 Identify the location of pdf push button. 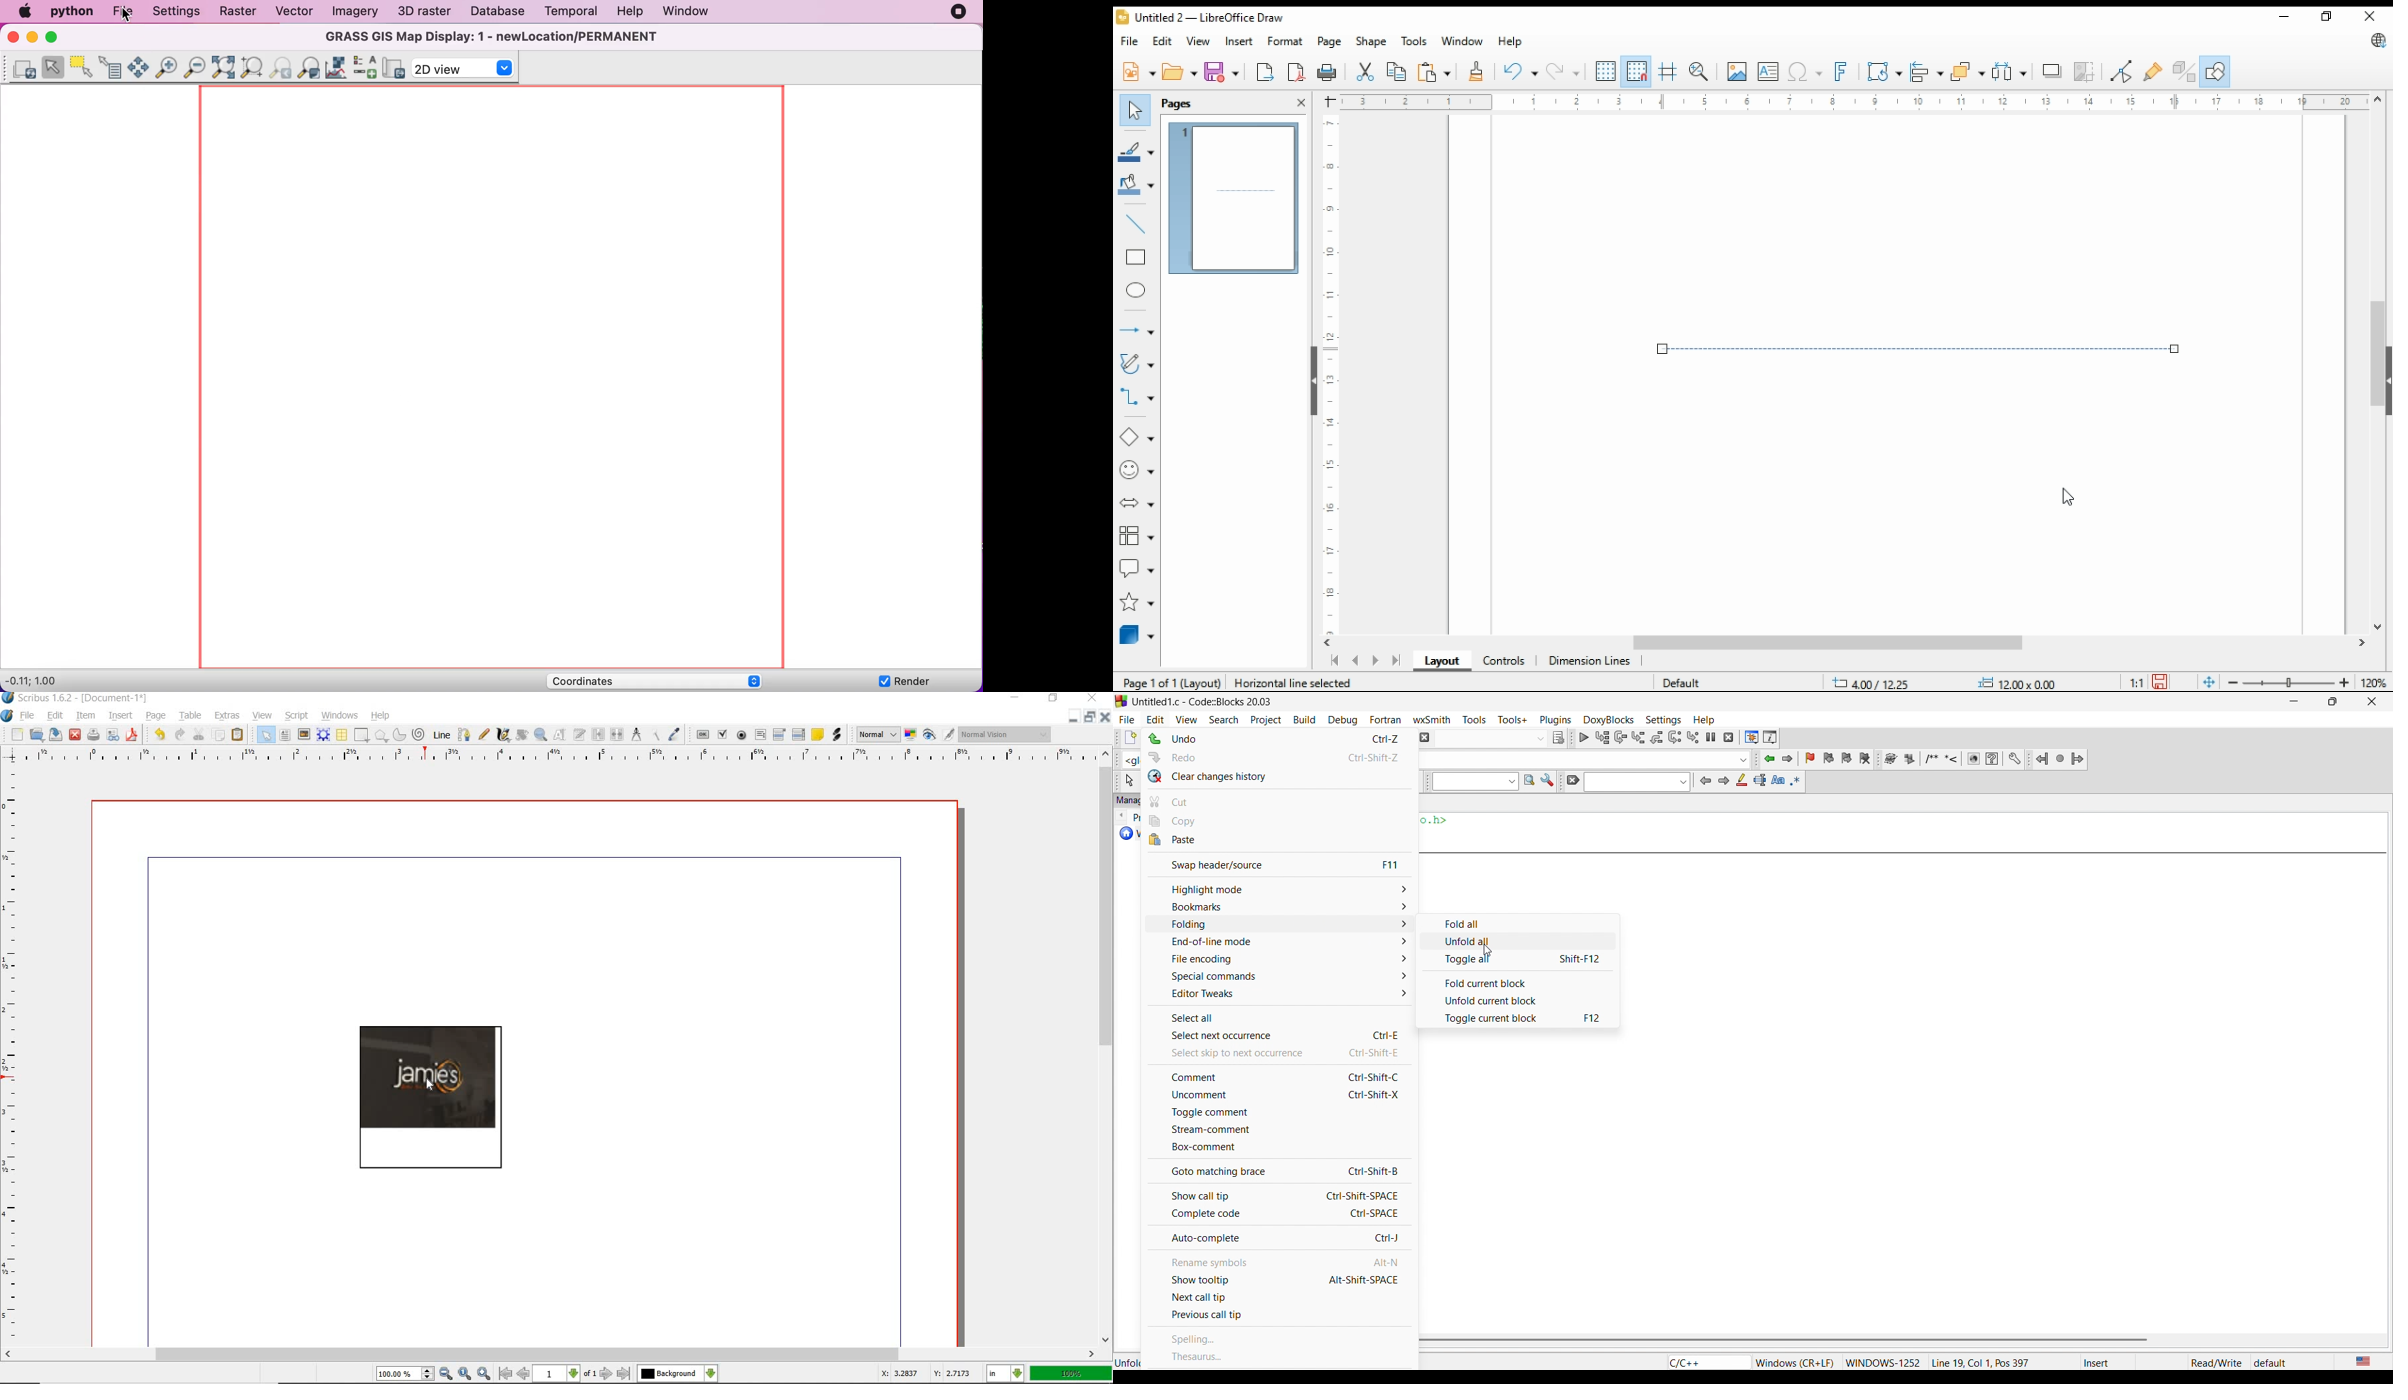
(703, 735).